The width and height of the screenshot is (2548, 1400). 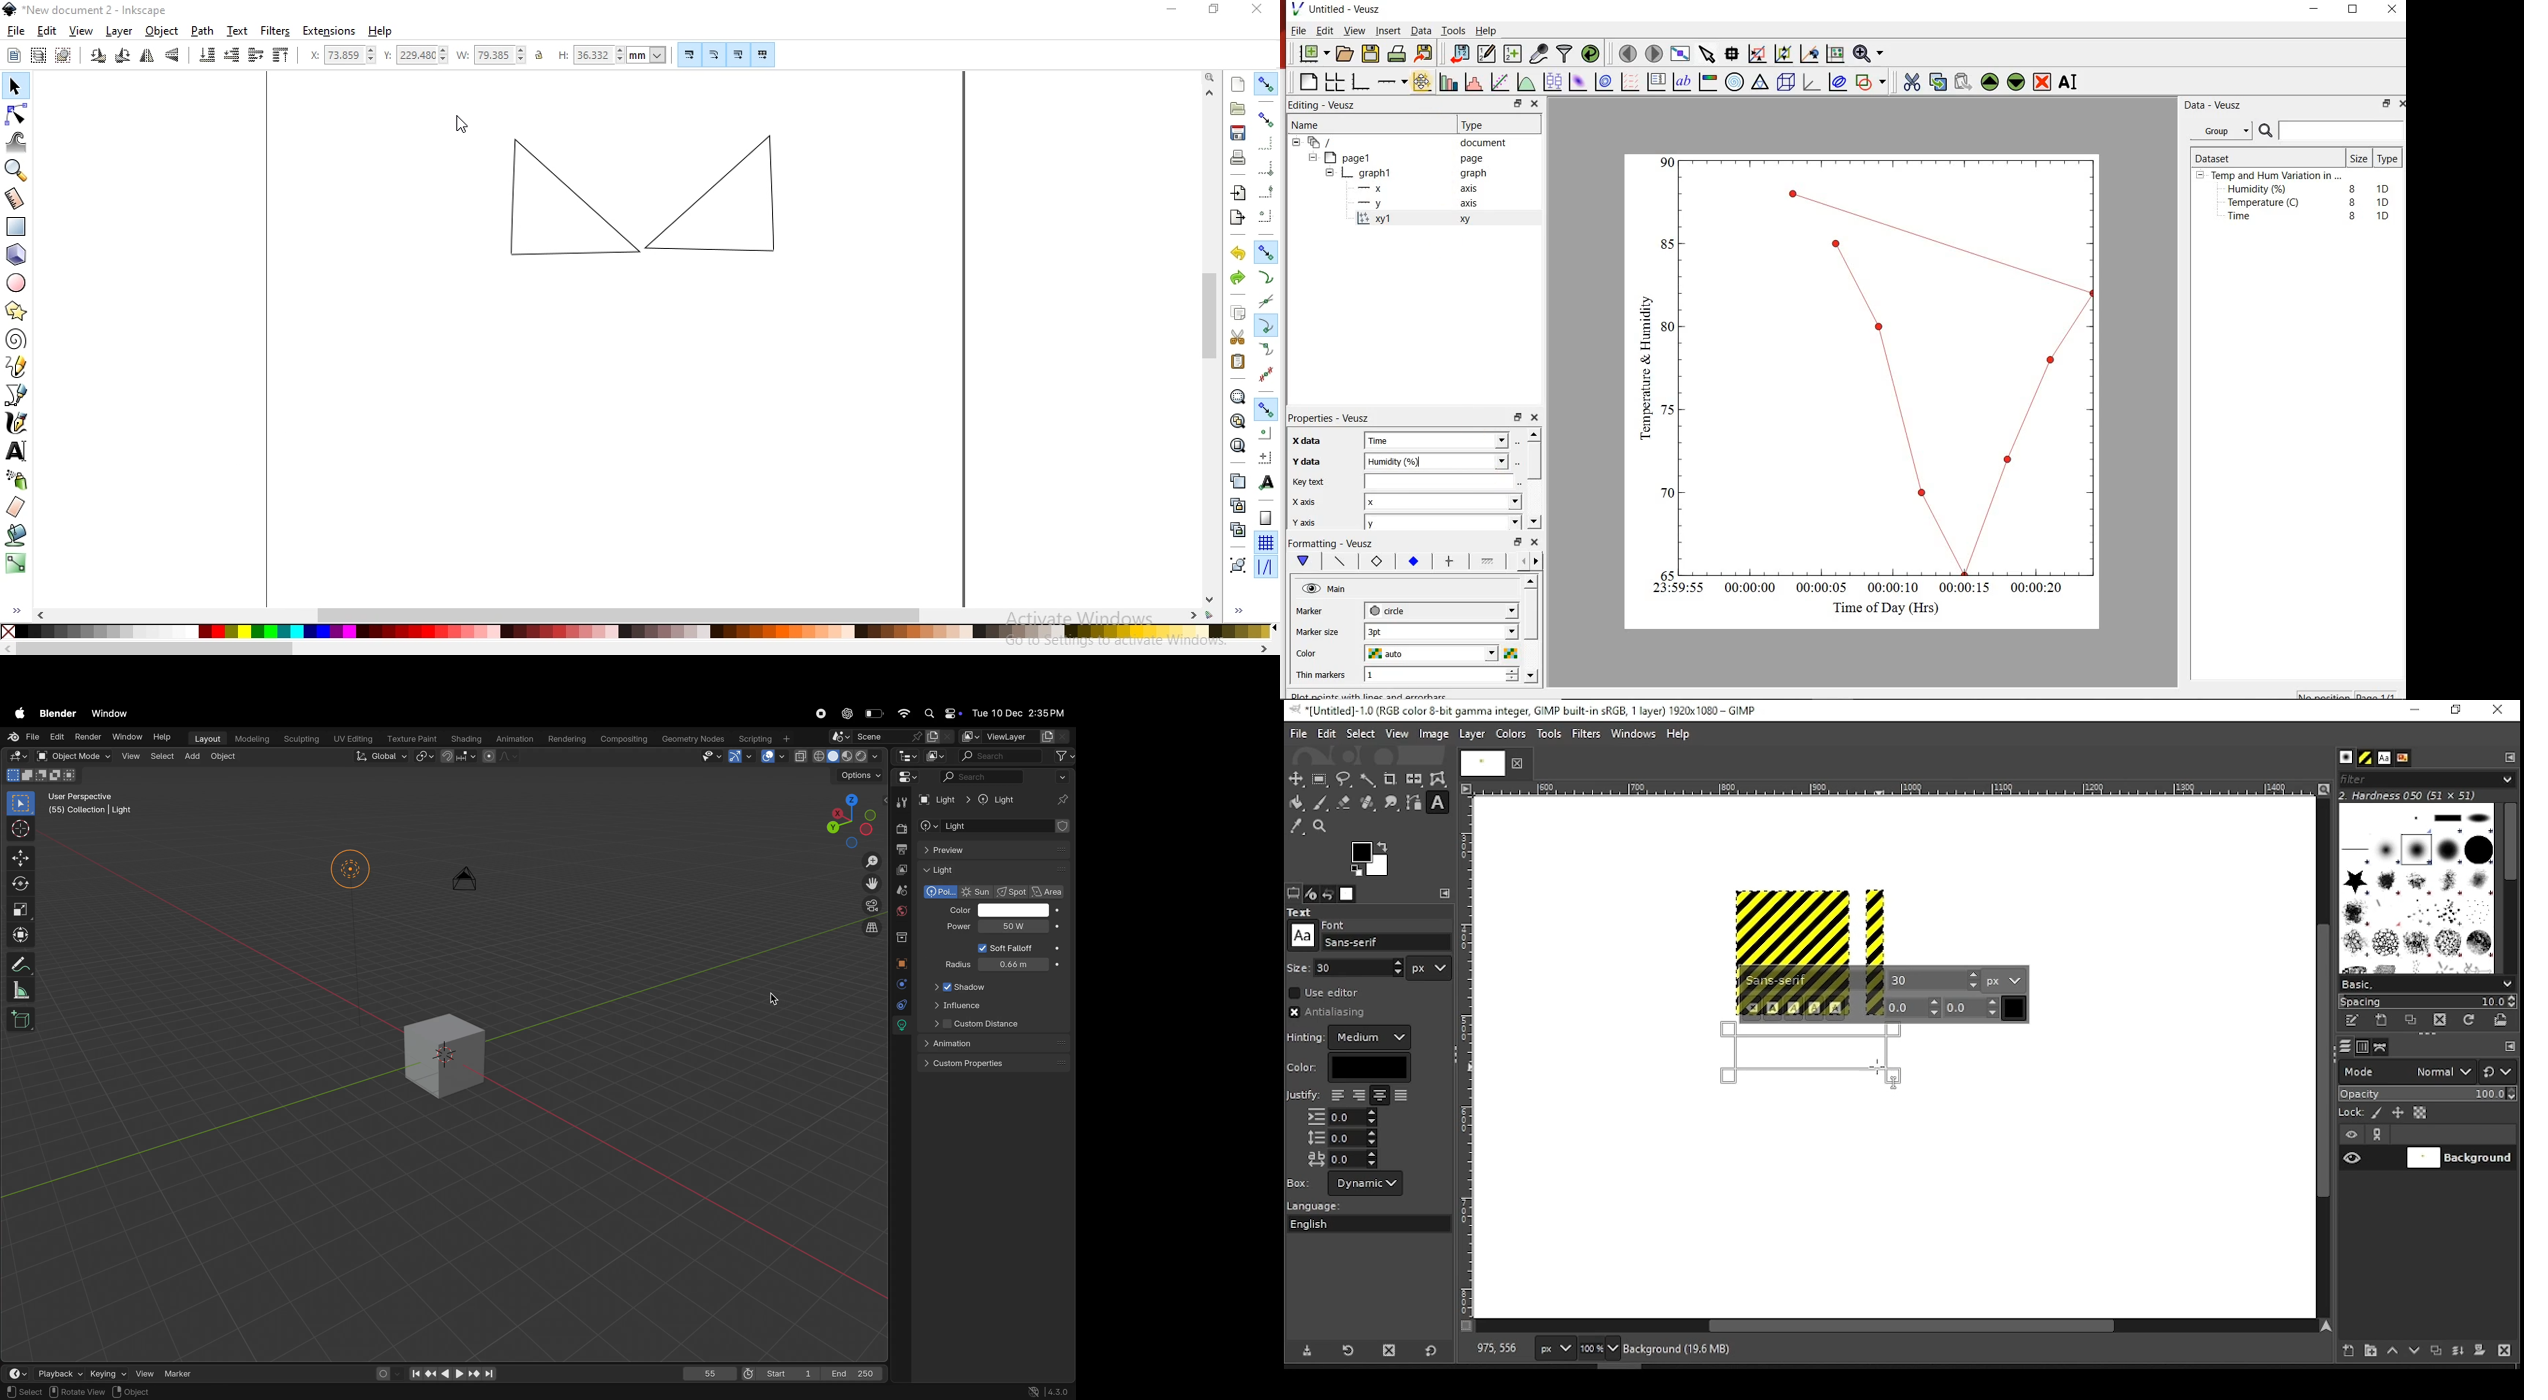 I want to click on 00:00:15, so click(x=1965, y=586).